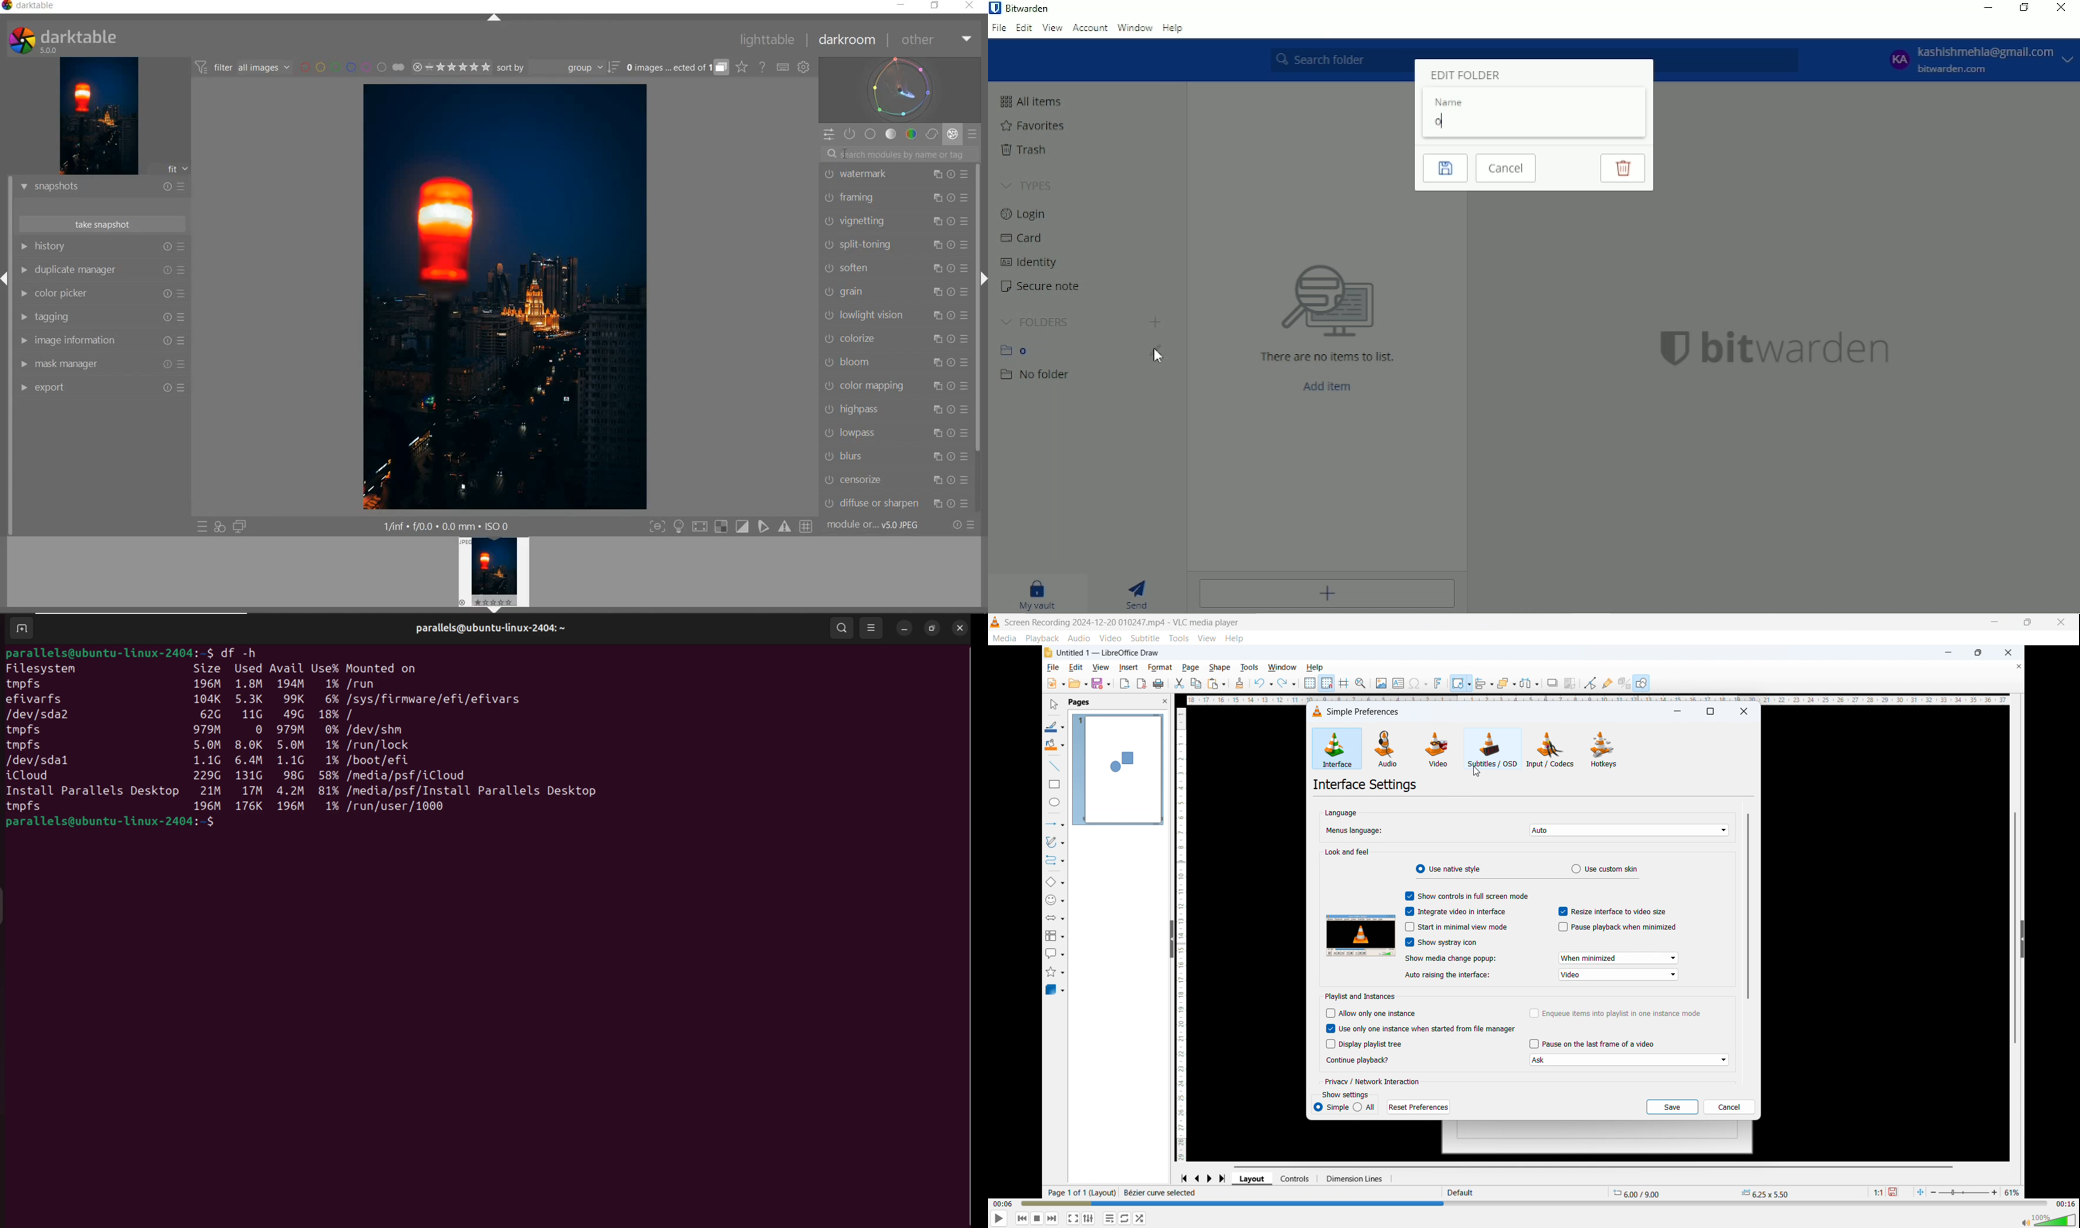 The image size is (2100, 1232). Describe the element at coordinates (1157, 359) in the screenshot. I see `cursor` at that location.